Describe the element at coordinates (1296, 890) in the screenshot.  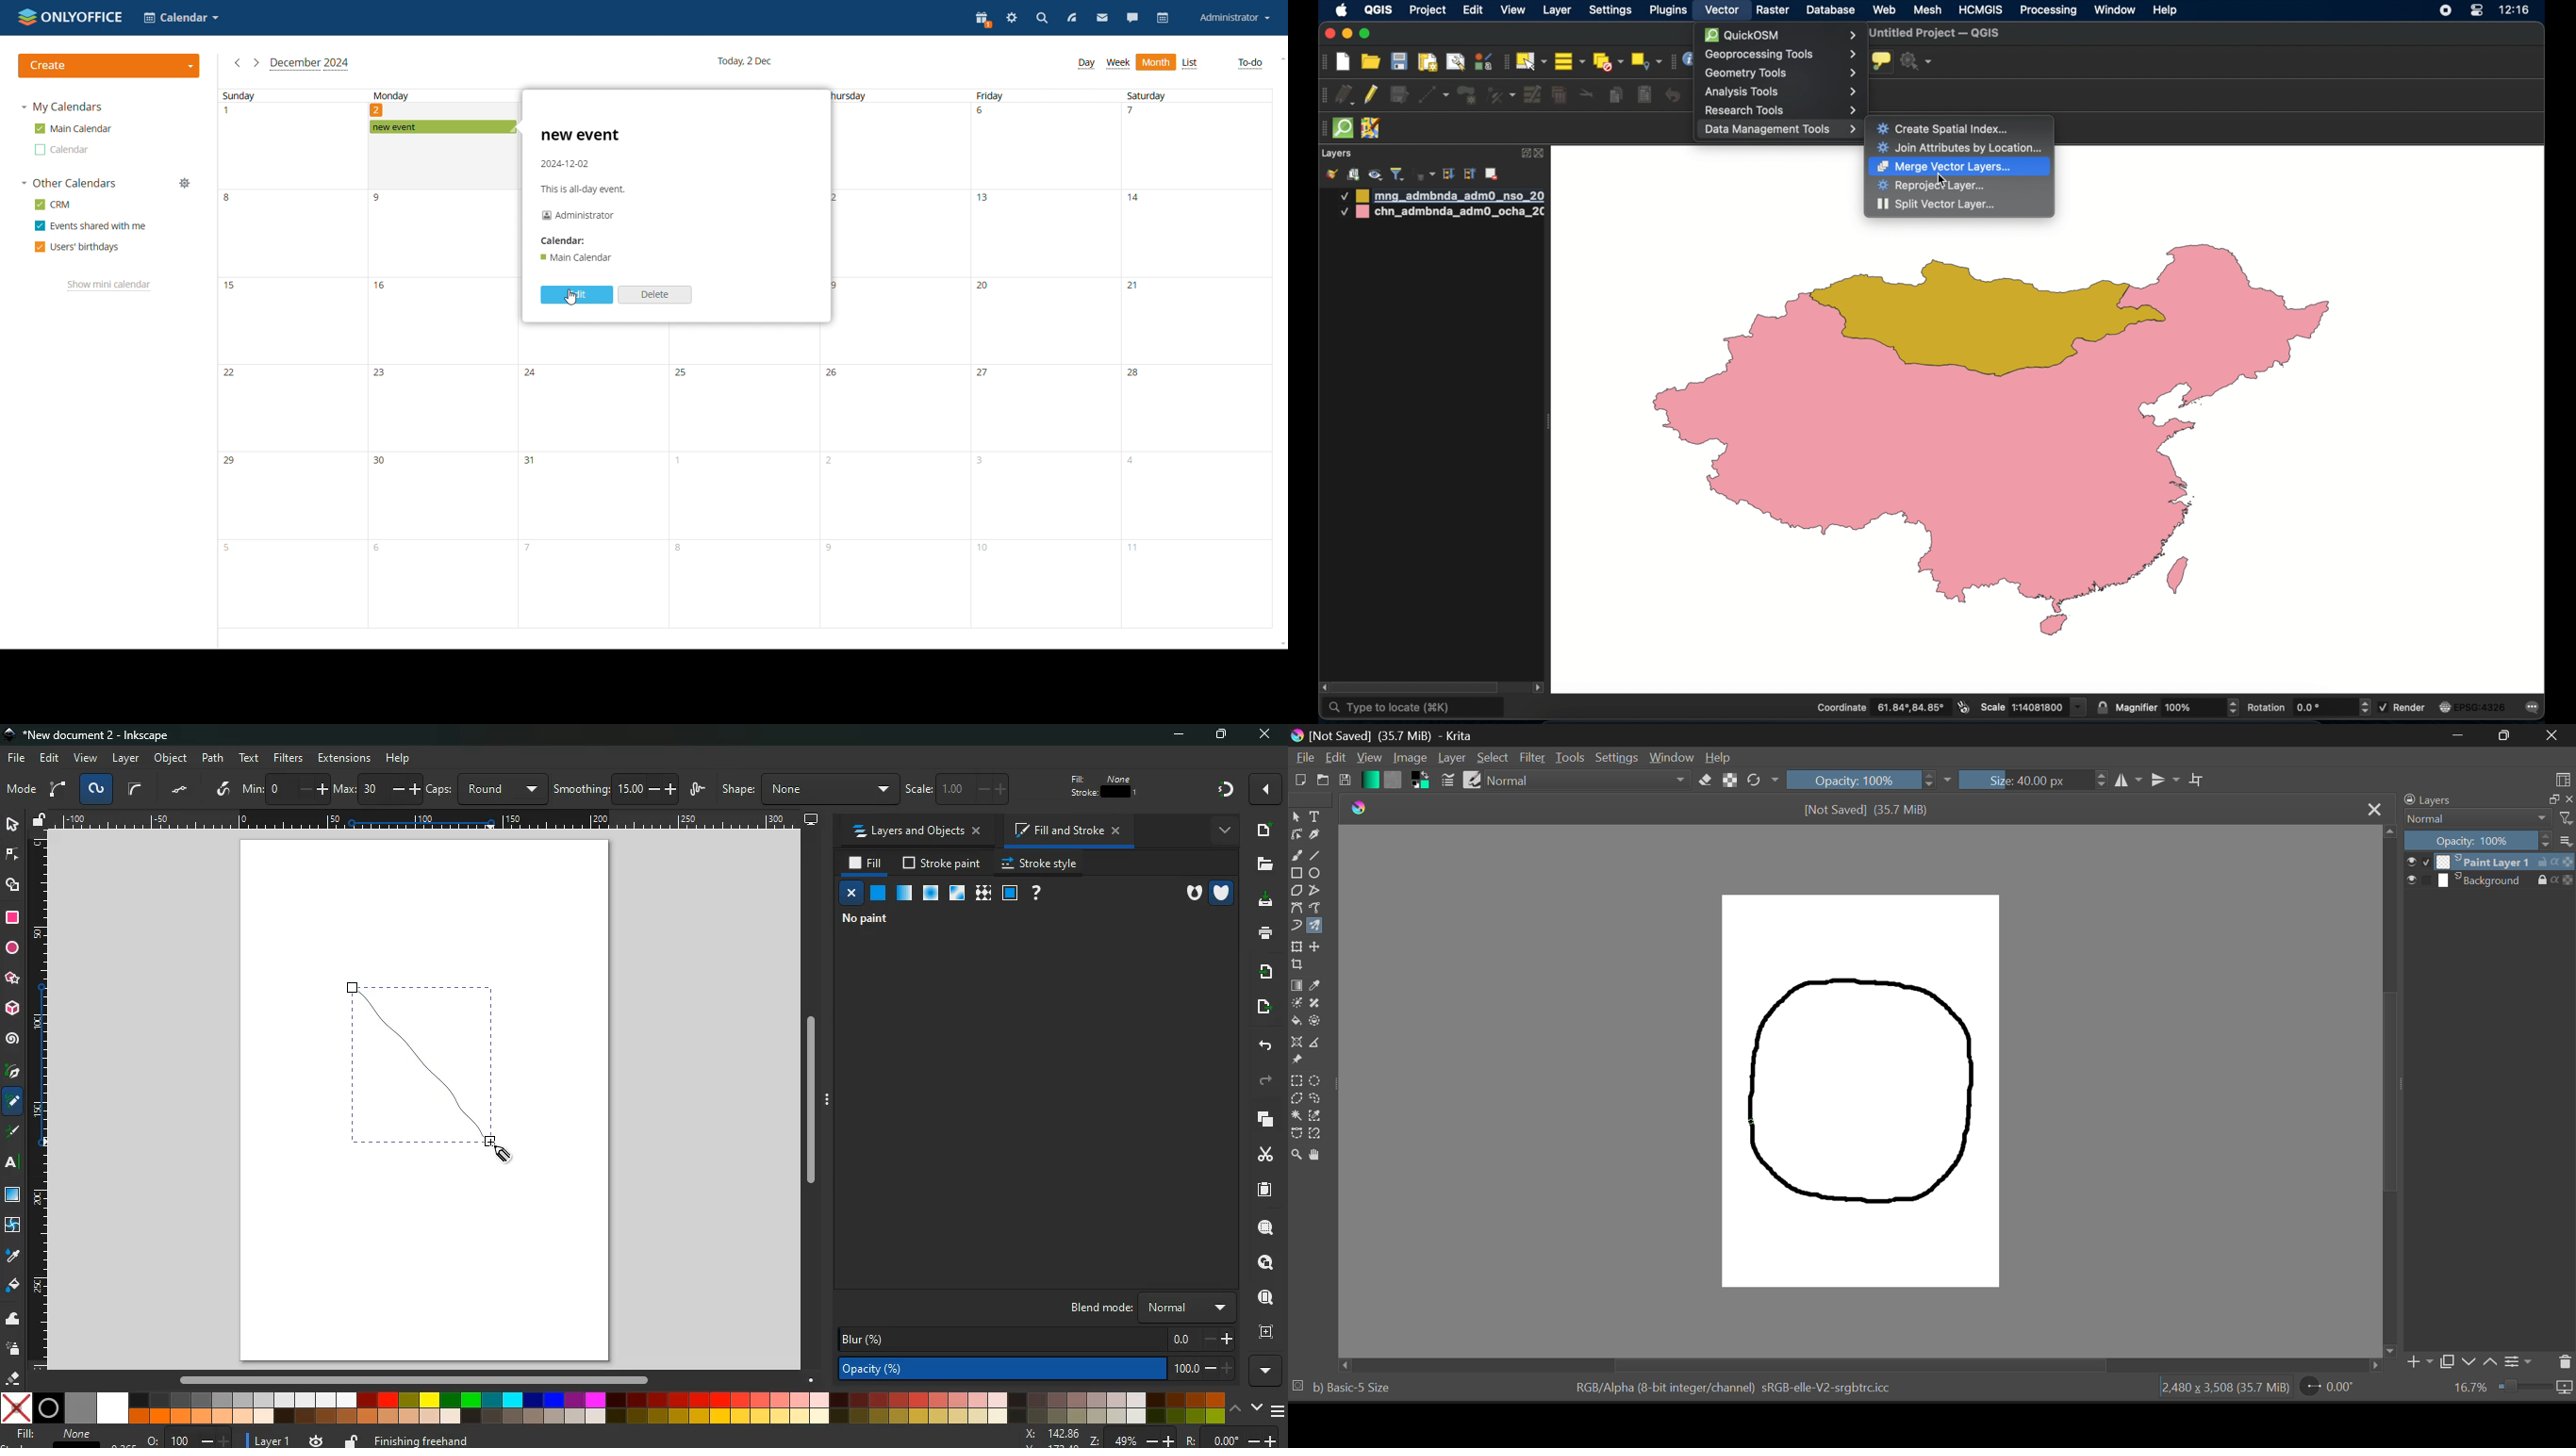
I see `Polygons` at that location.